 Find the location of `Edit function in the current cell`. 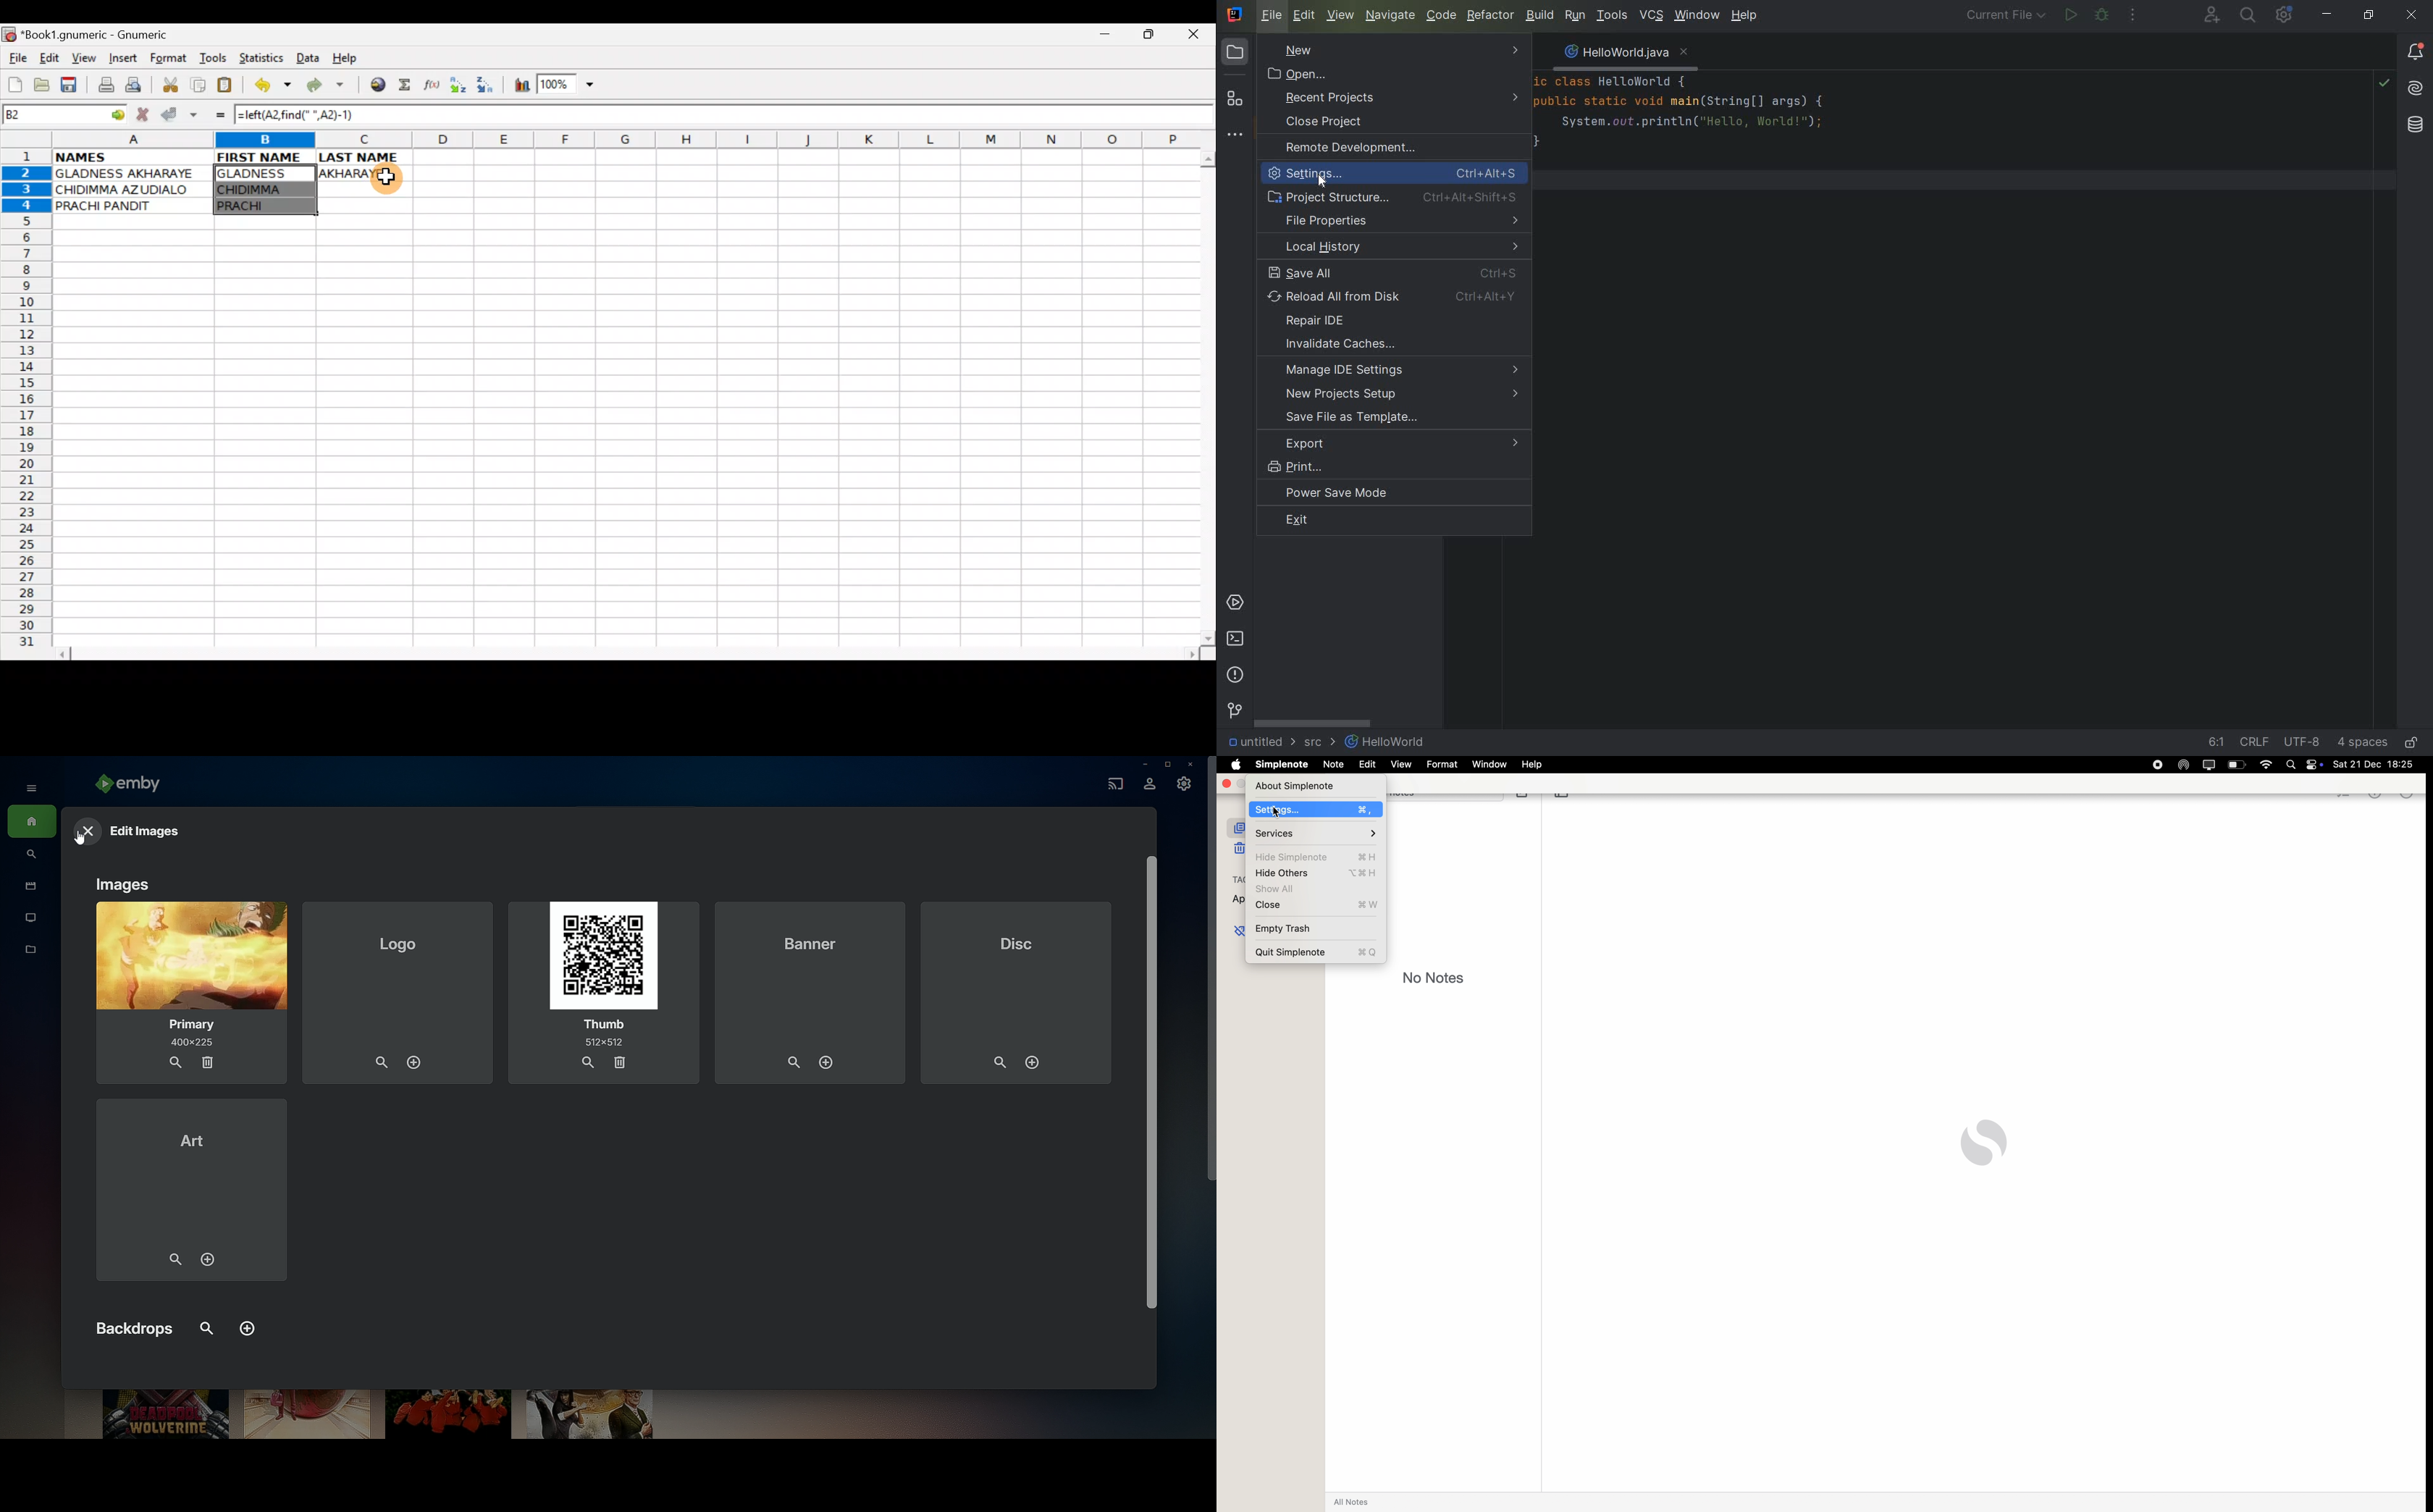

Edit function in the current cell is located at coordinates (434, 88).